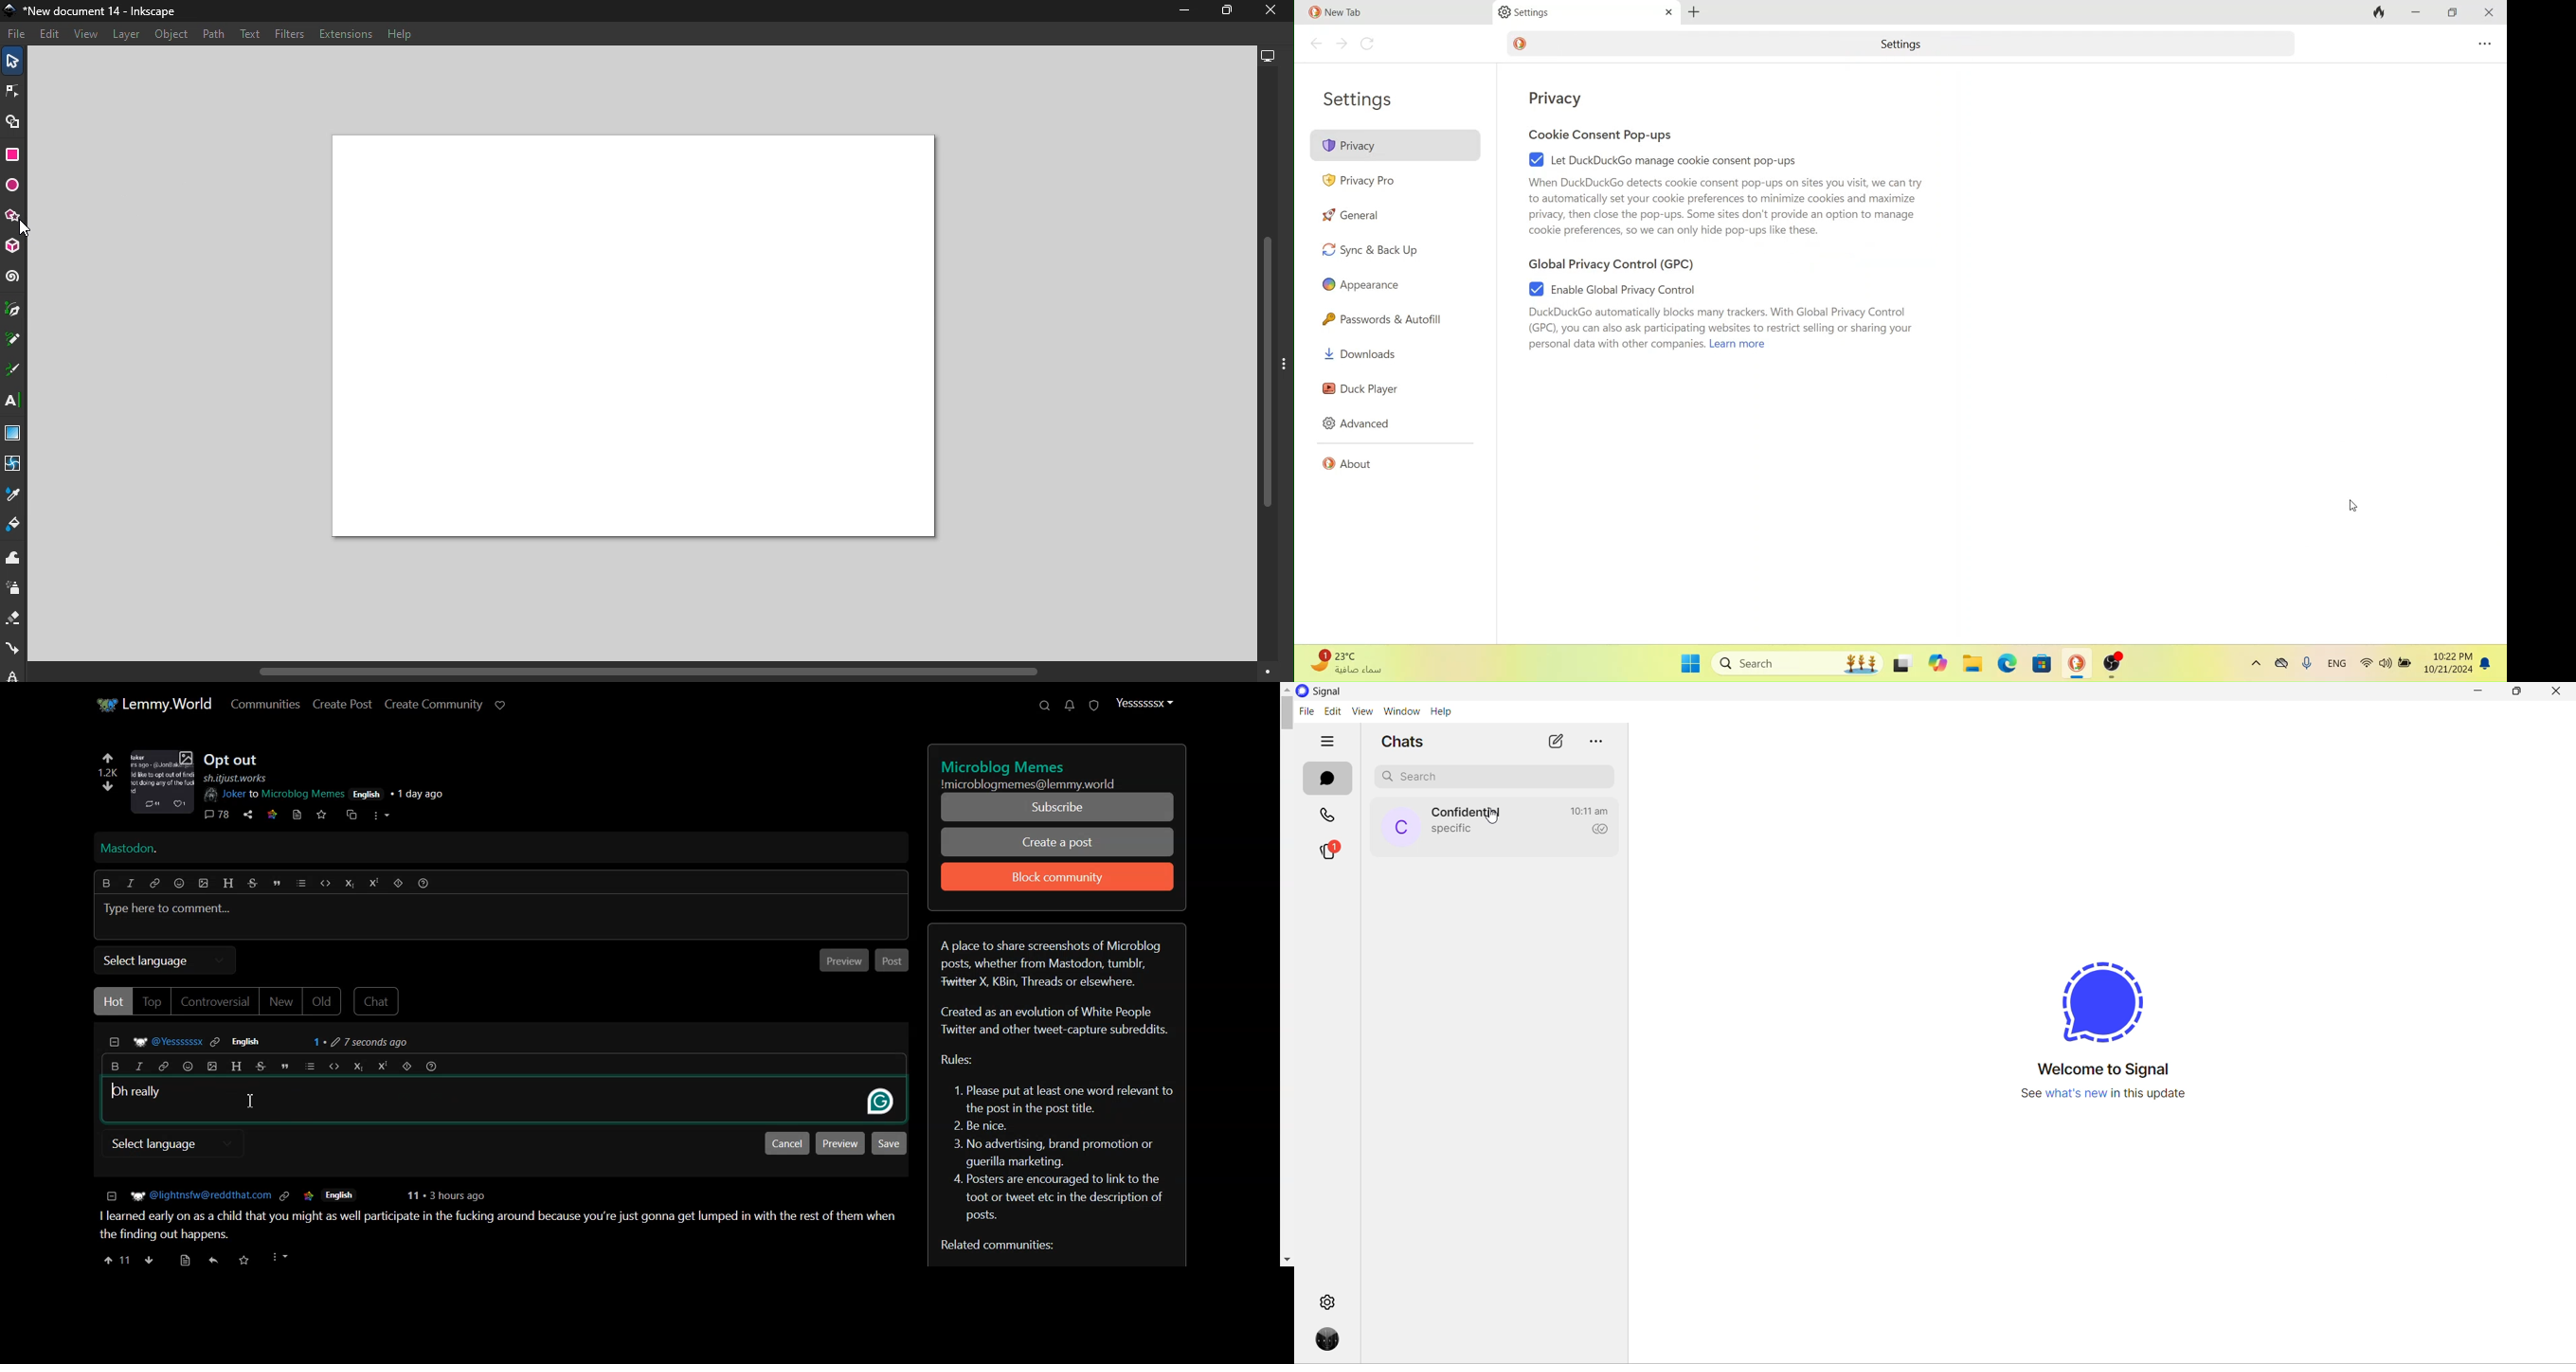 Image resolution: width=2576 pixels, height=1372 pixels. Describe the element at coordinates (14, 651) in the screenshot. I see `Connector tool` at that location.